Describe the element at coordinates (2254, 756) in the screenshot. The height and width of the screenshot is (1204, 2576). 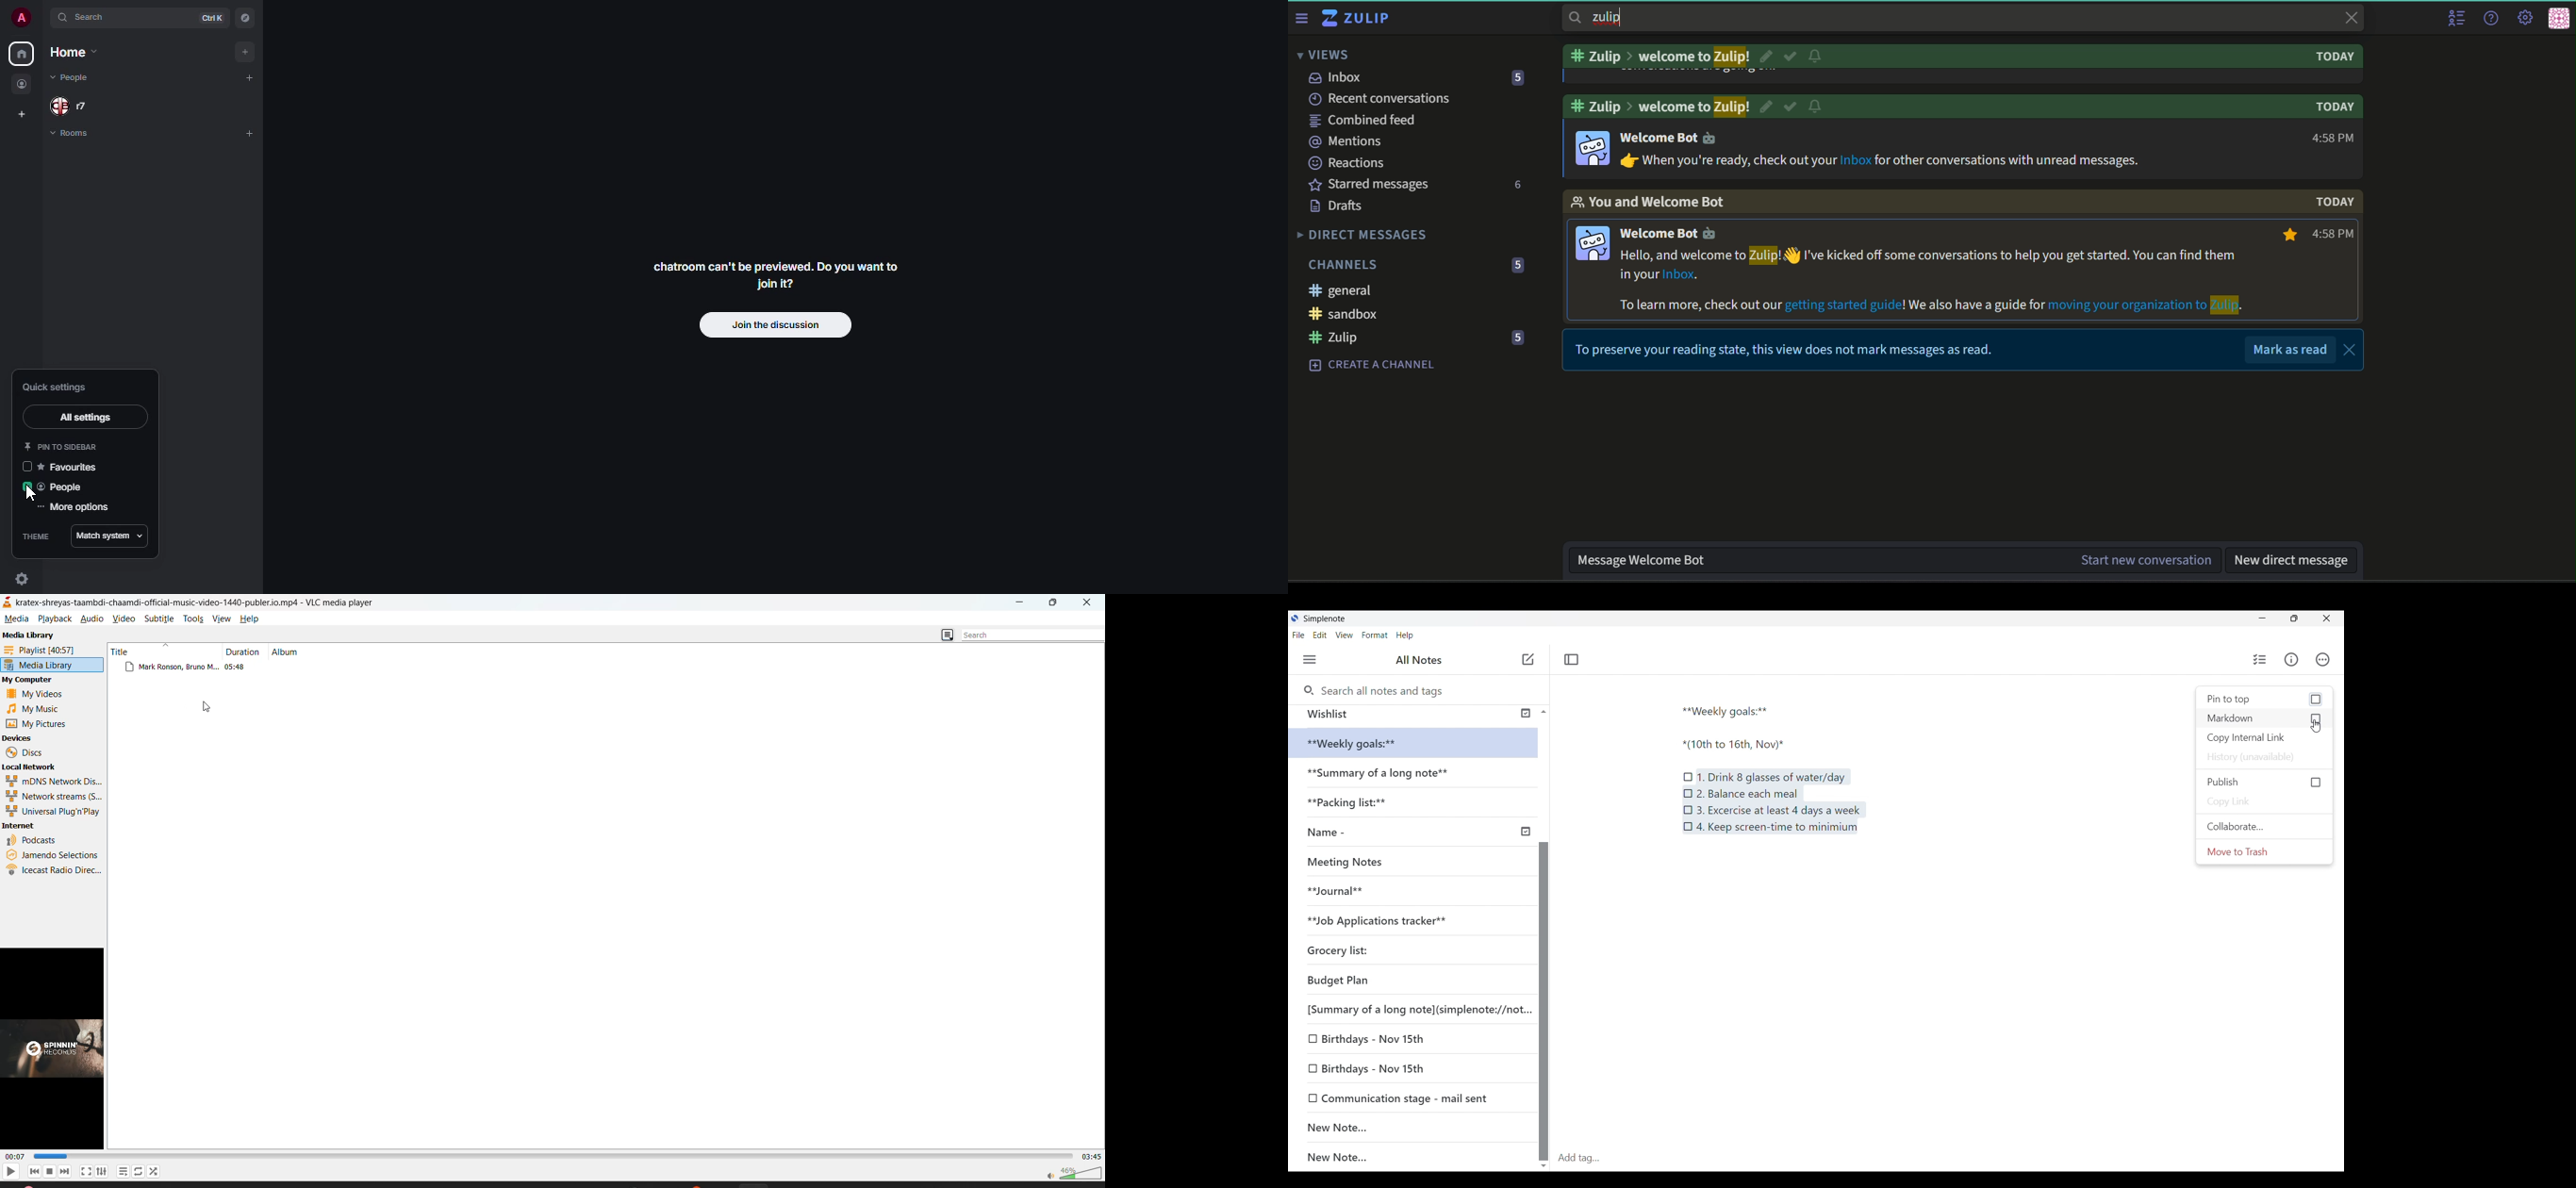
I see `History (unavailable)` at that location.